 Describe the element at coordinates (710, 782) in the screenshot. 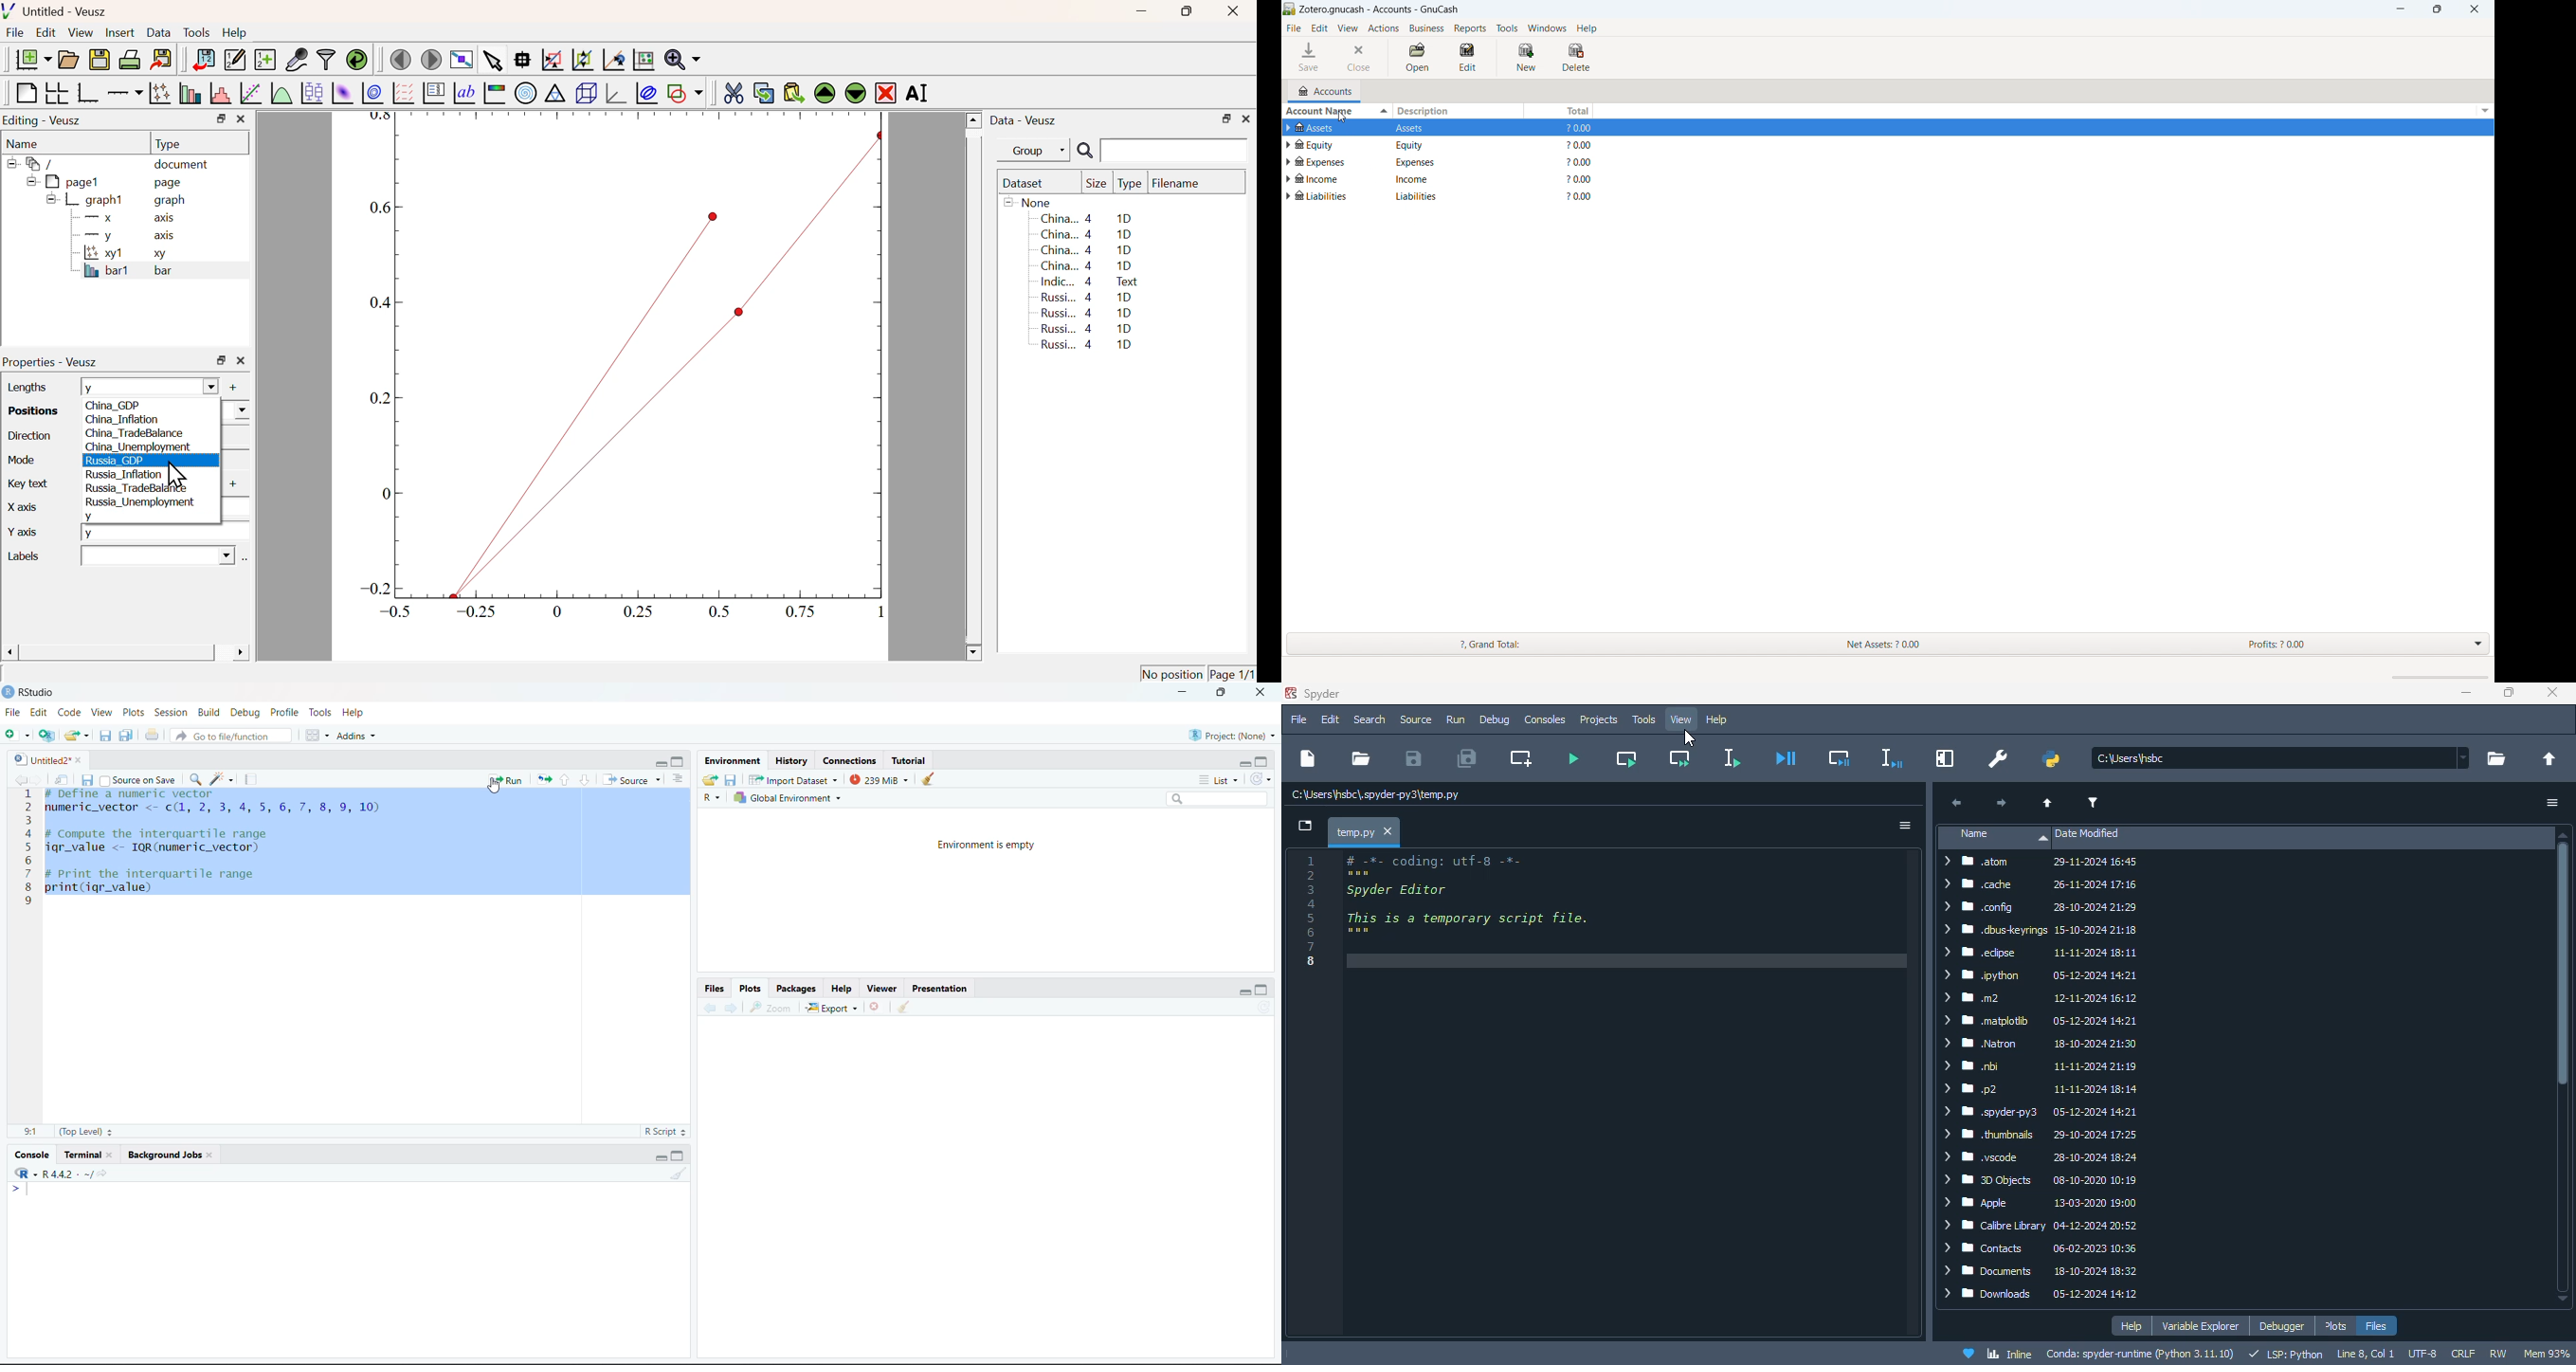

I see `Load workspace` at that location.